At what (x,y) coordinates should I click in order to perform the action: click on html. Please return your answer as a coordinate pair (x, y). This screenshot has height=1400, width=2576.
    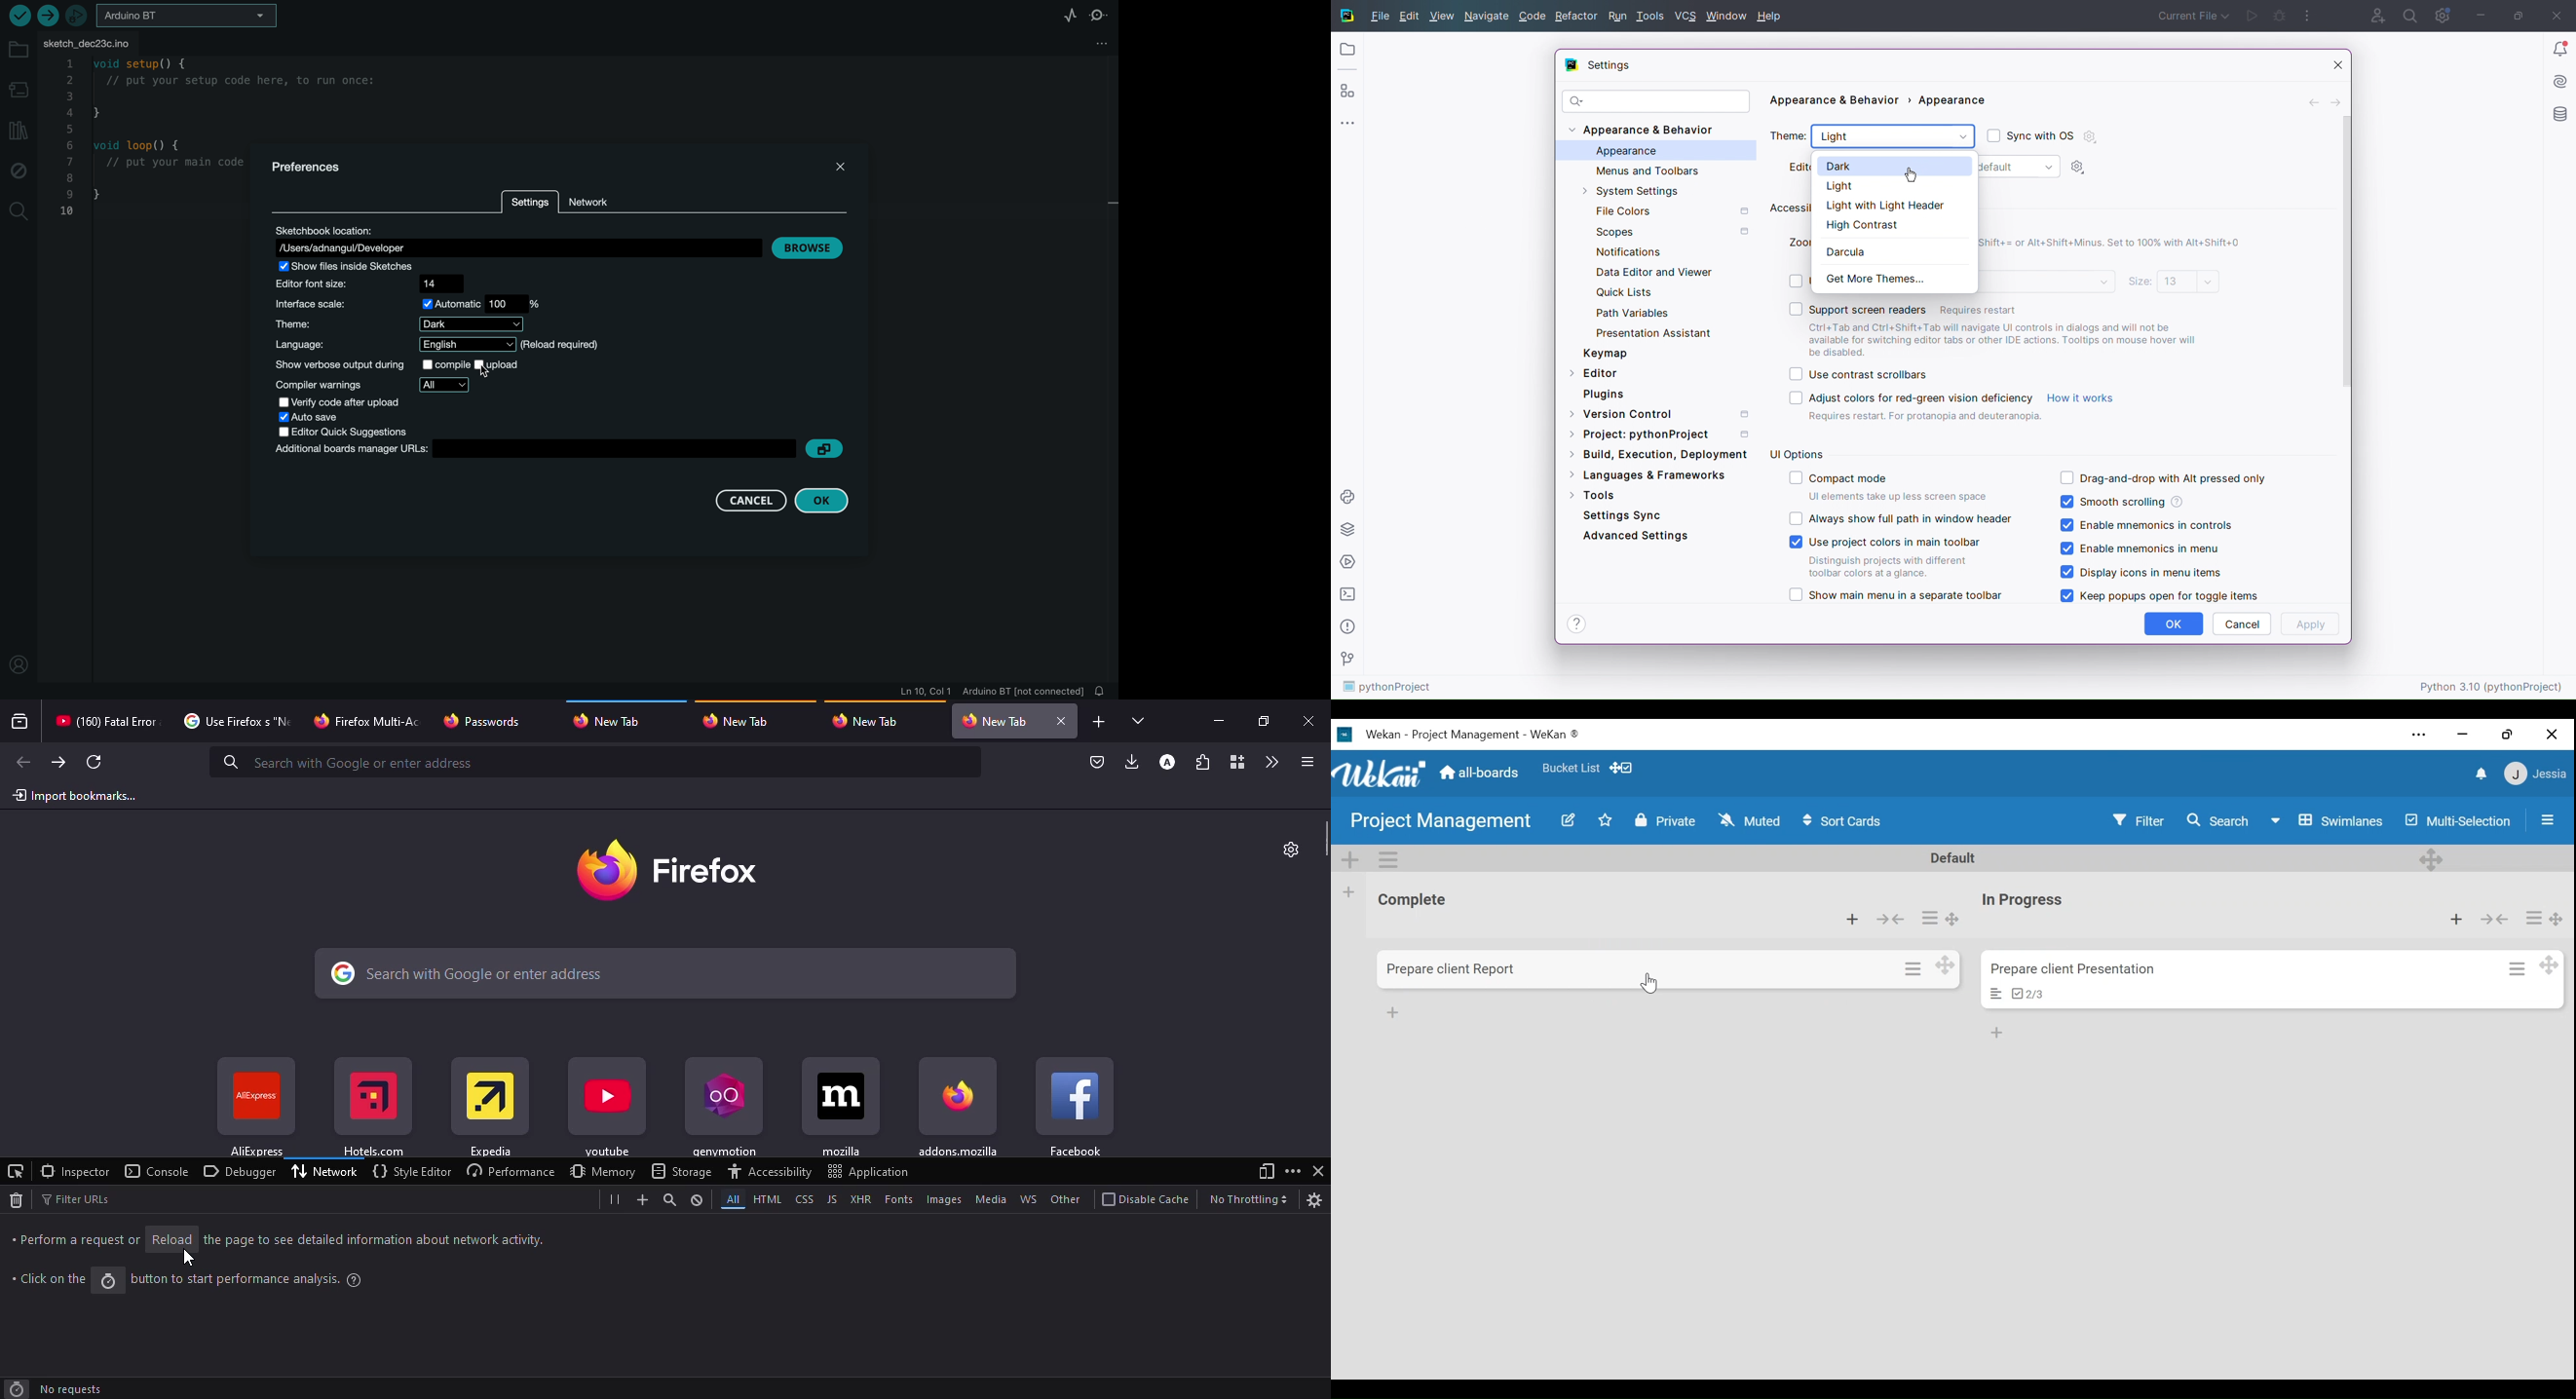
    Looking at the image, I should click on (765, 1198).